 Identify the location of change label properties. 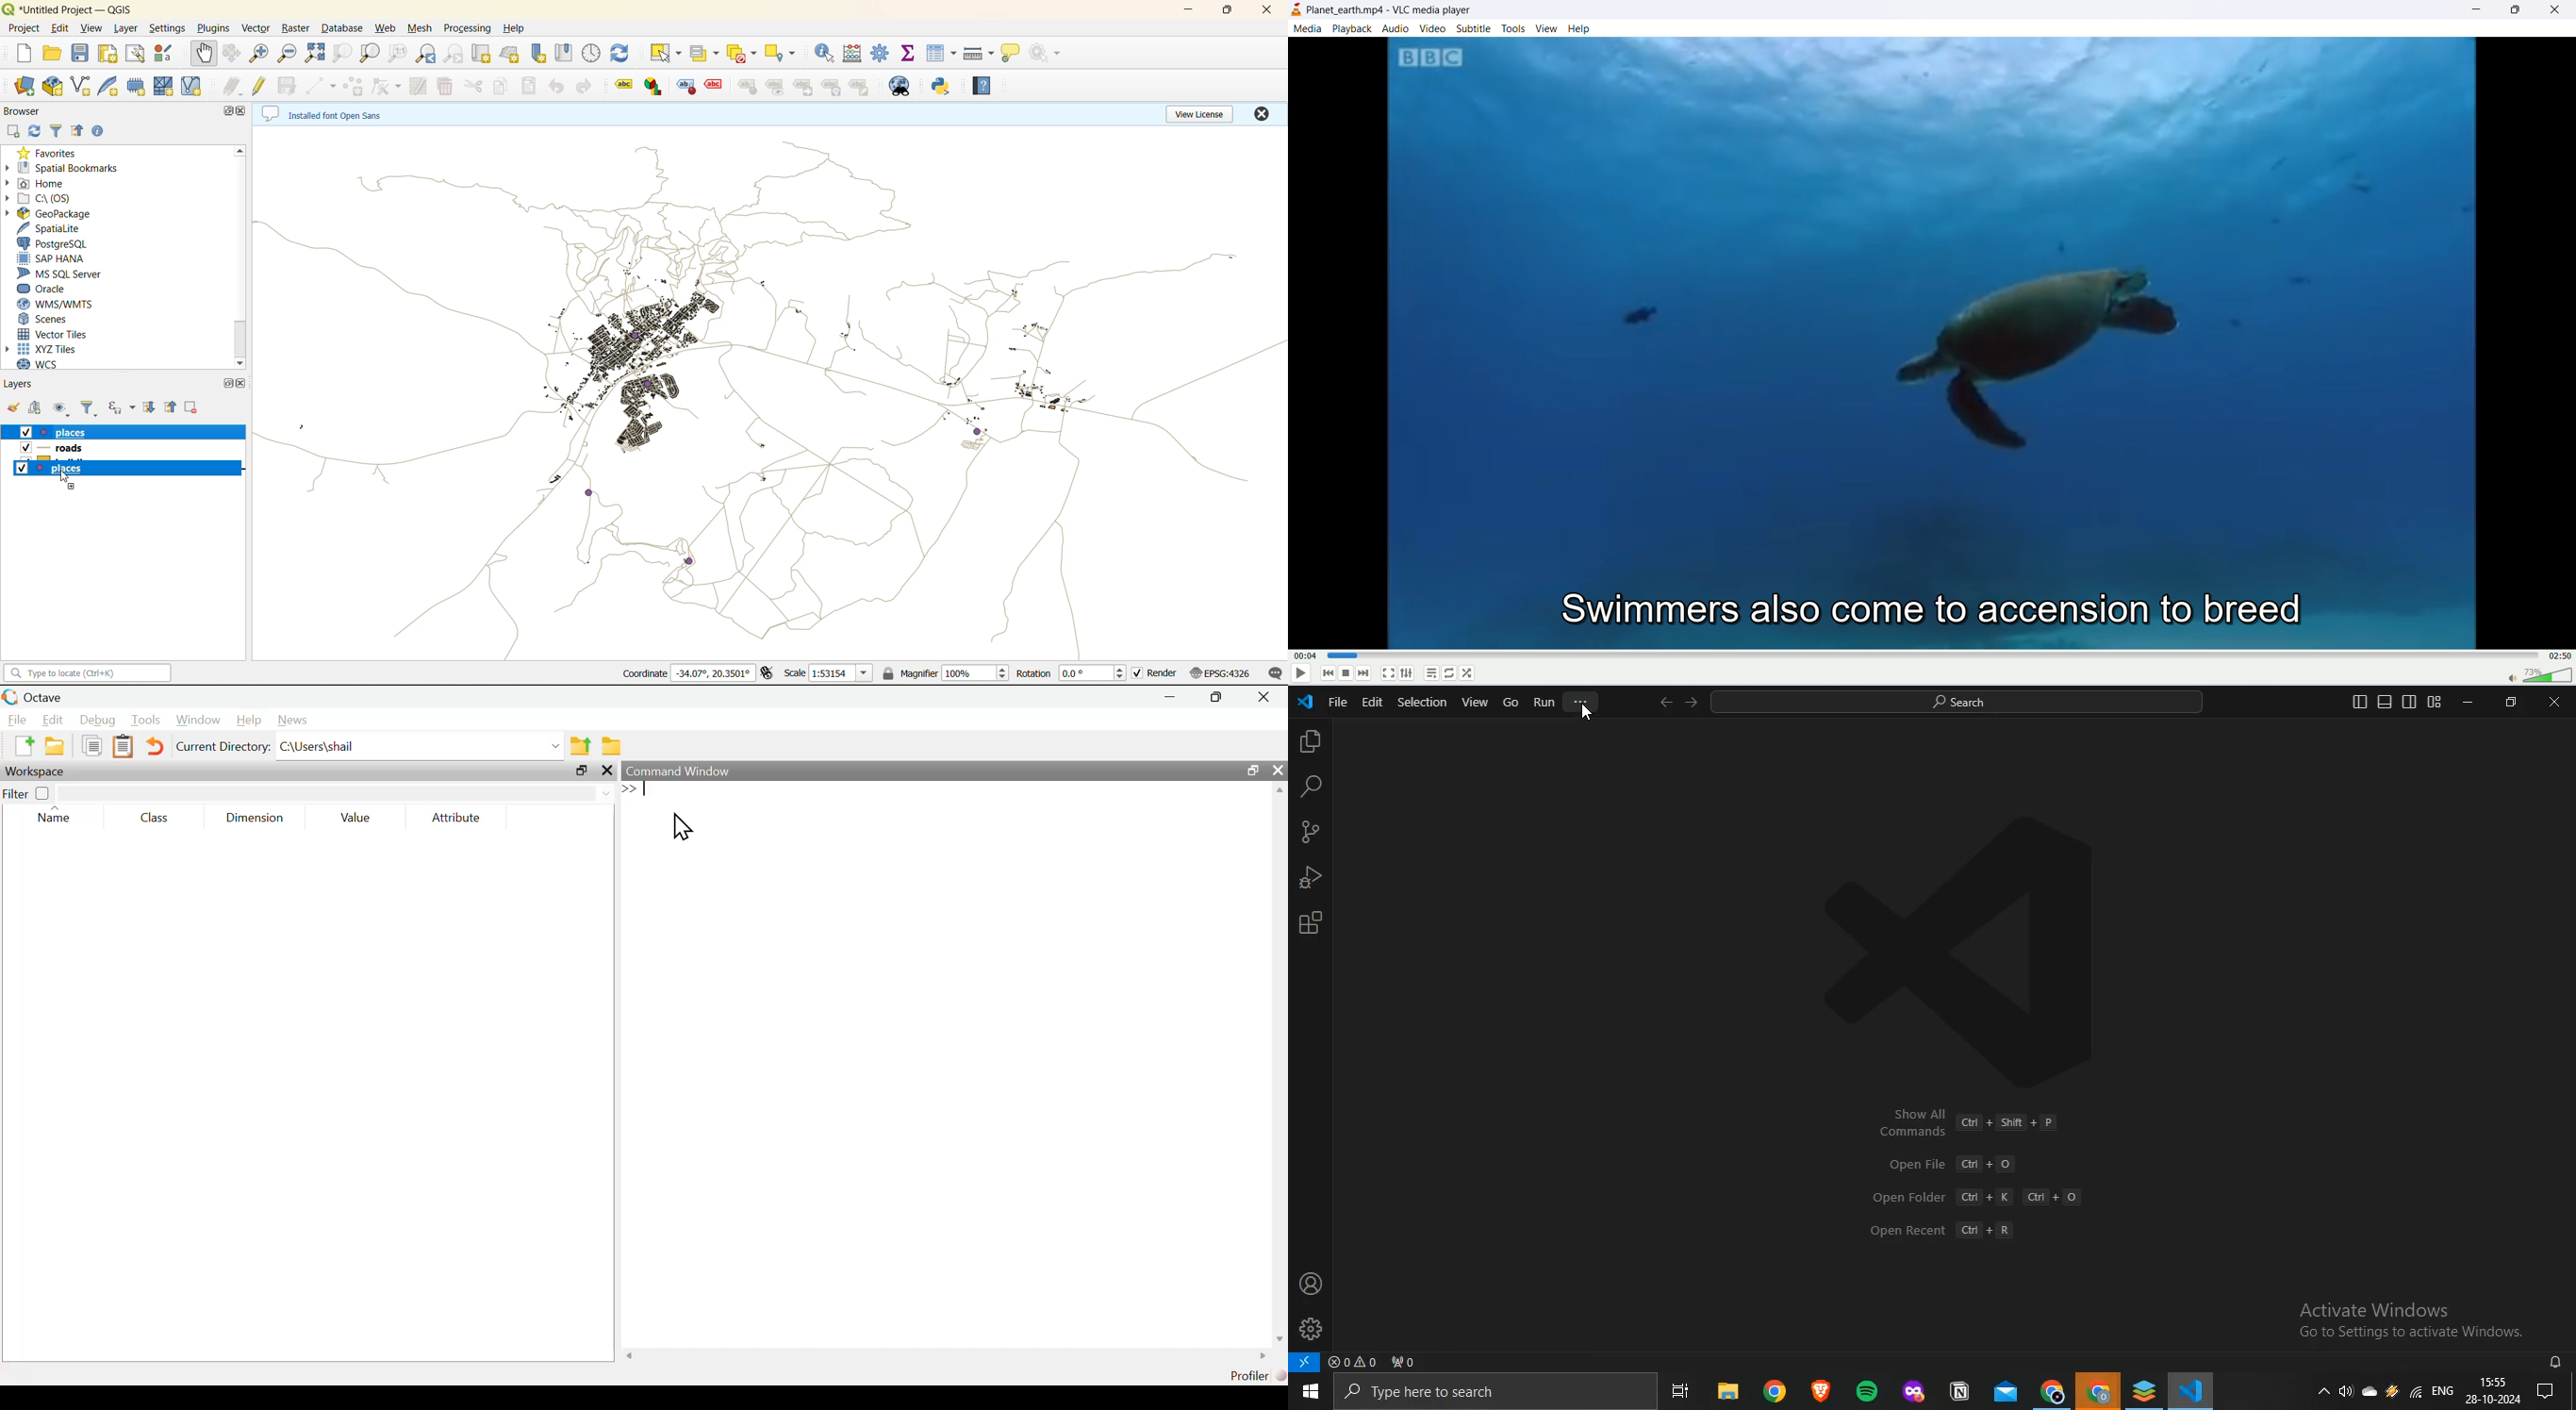
(862, 88).